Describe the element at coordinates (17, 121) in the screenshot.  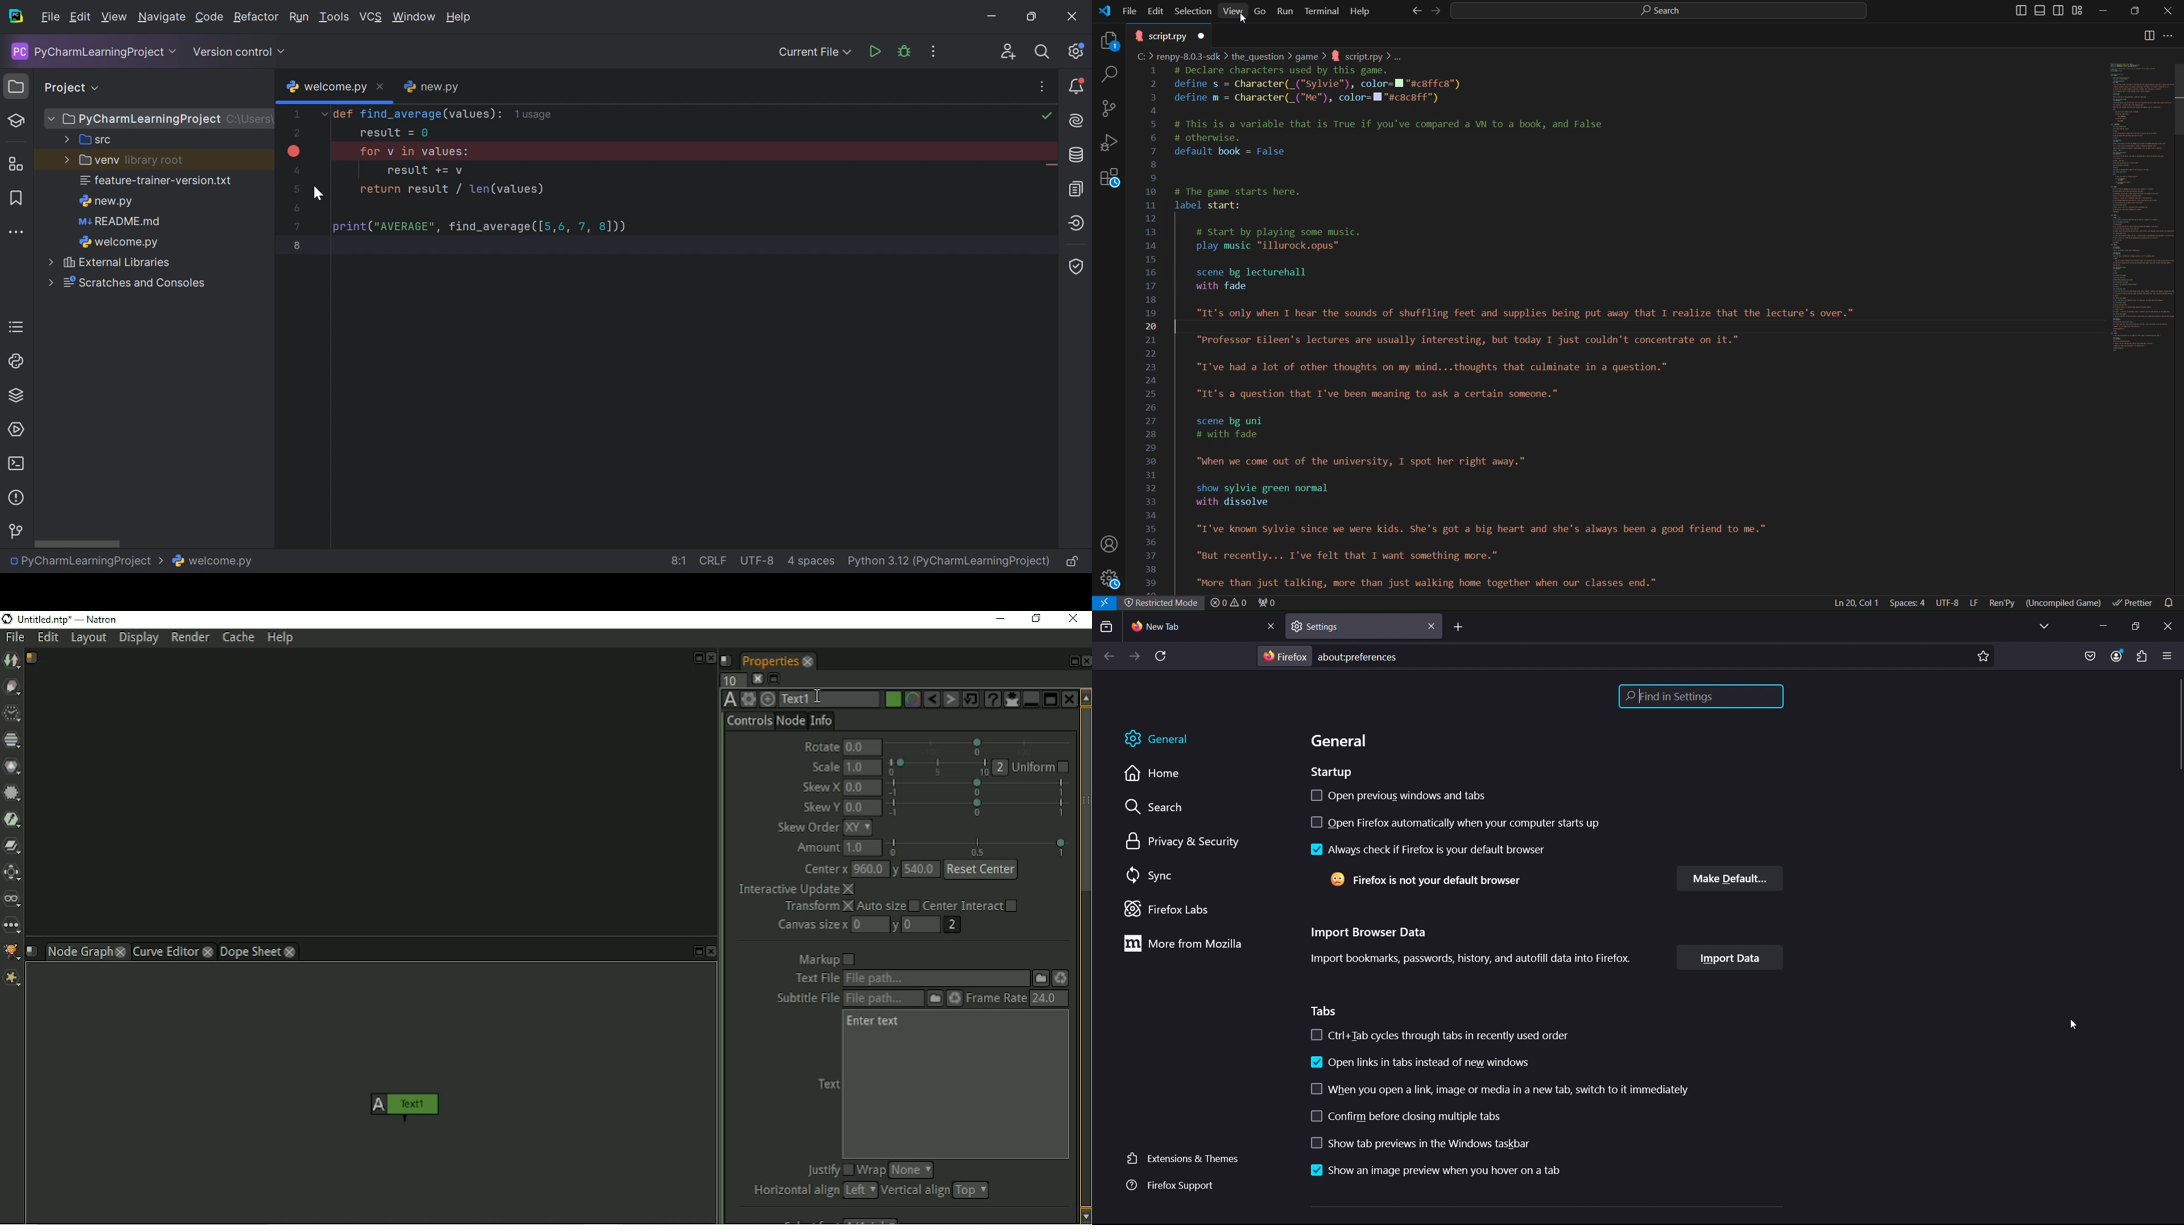
I see `Mark as Test` at that location.